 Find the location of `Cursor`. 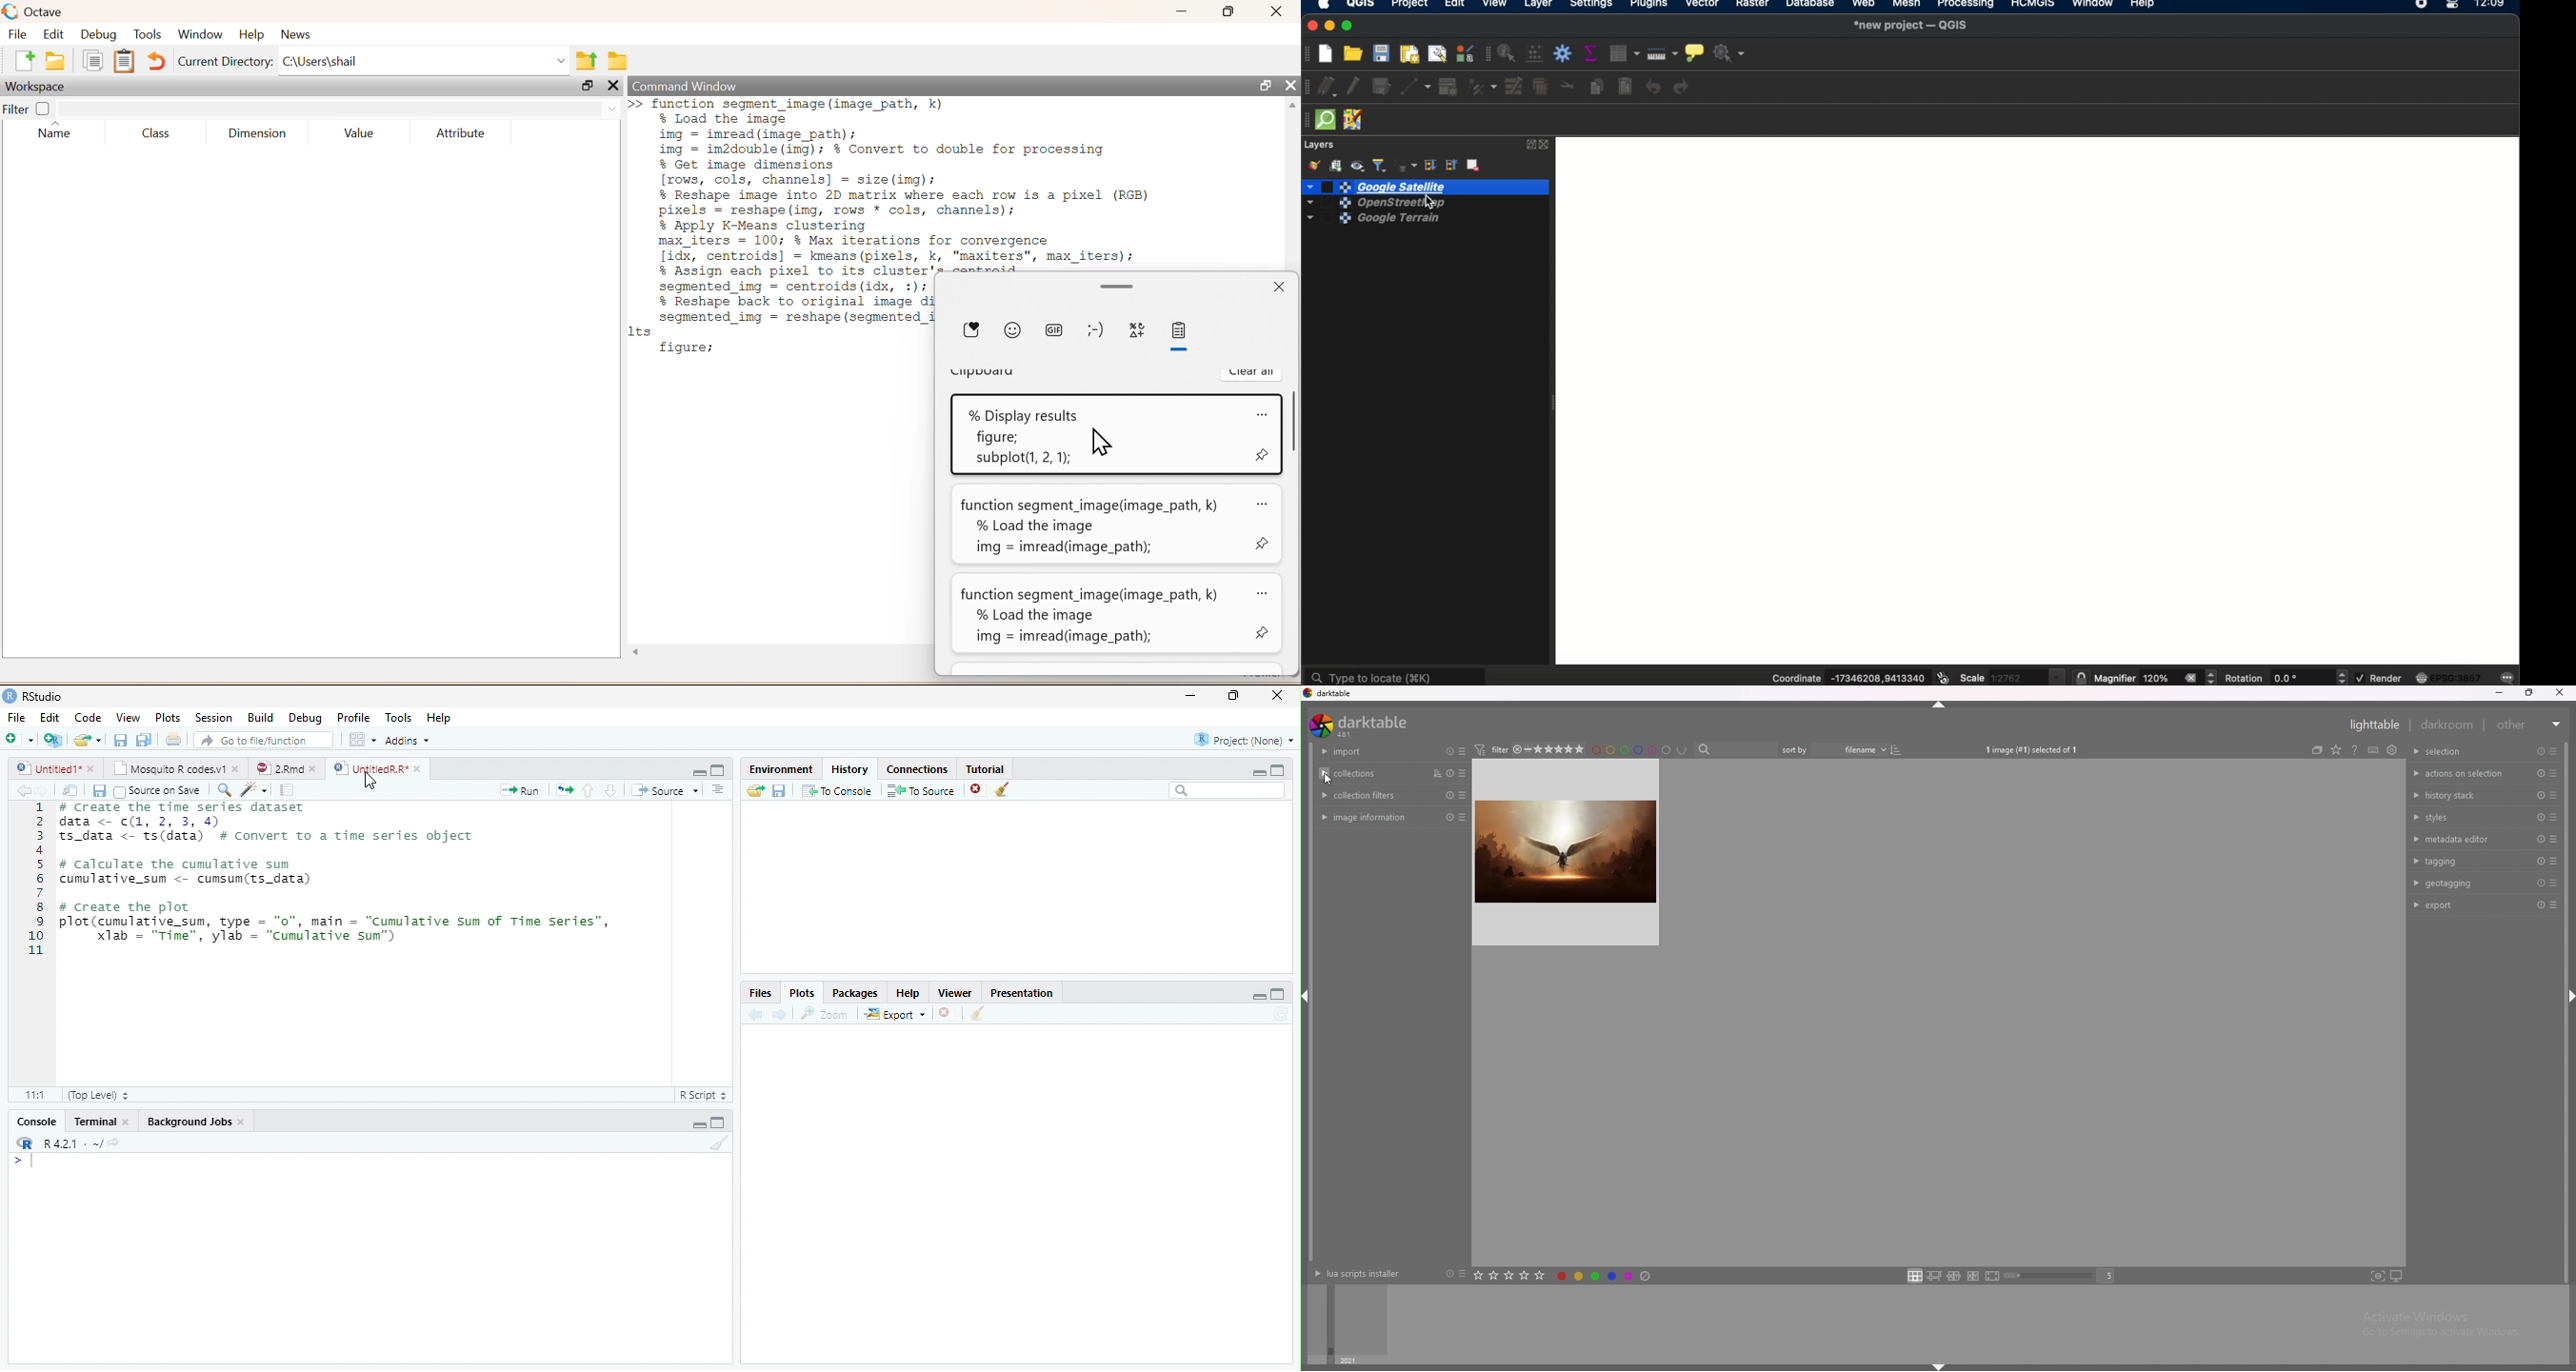

Cursor is located at coordinates (369, 781).